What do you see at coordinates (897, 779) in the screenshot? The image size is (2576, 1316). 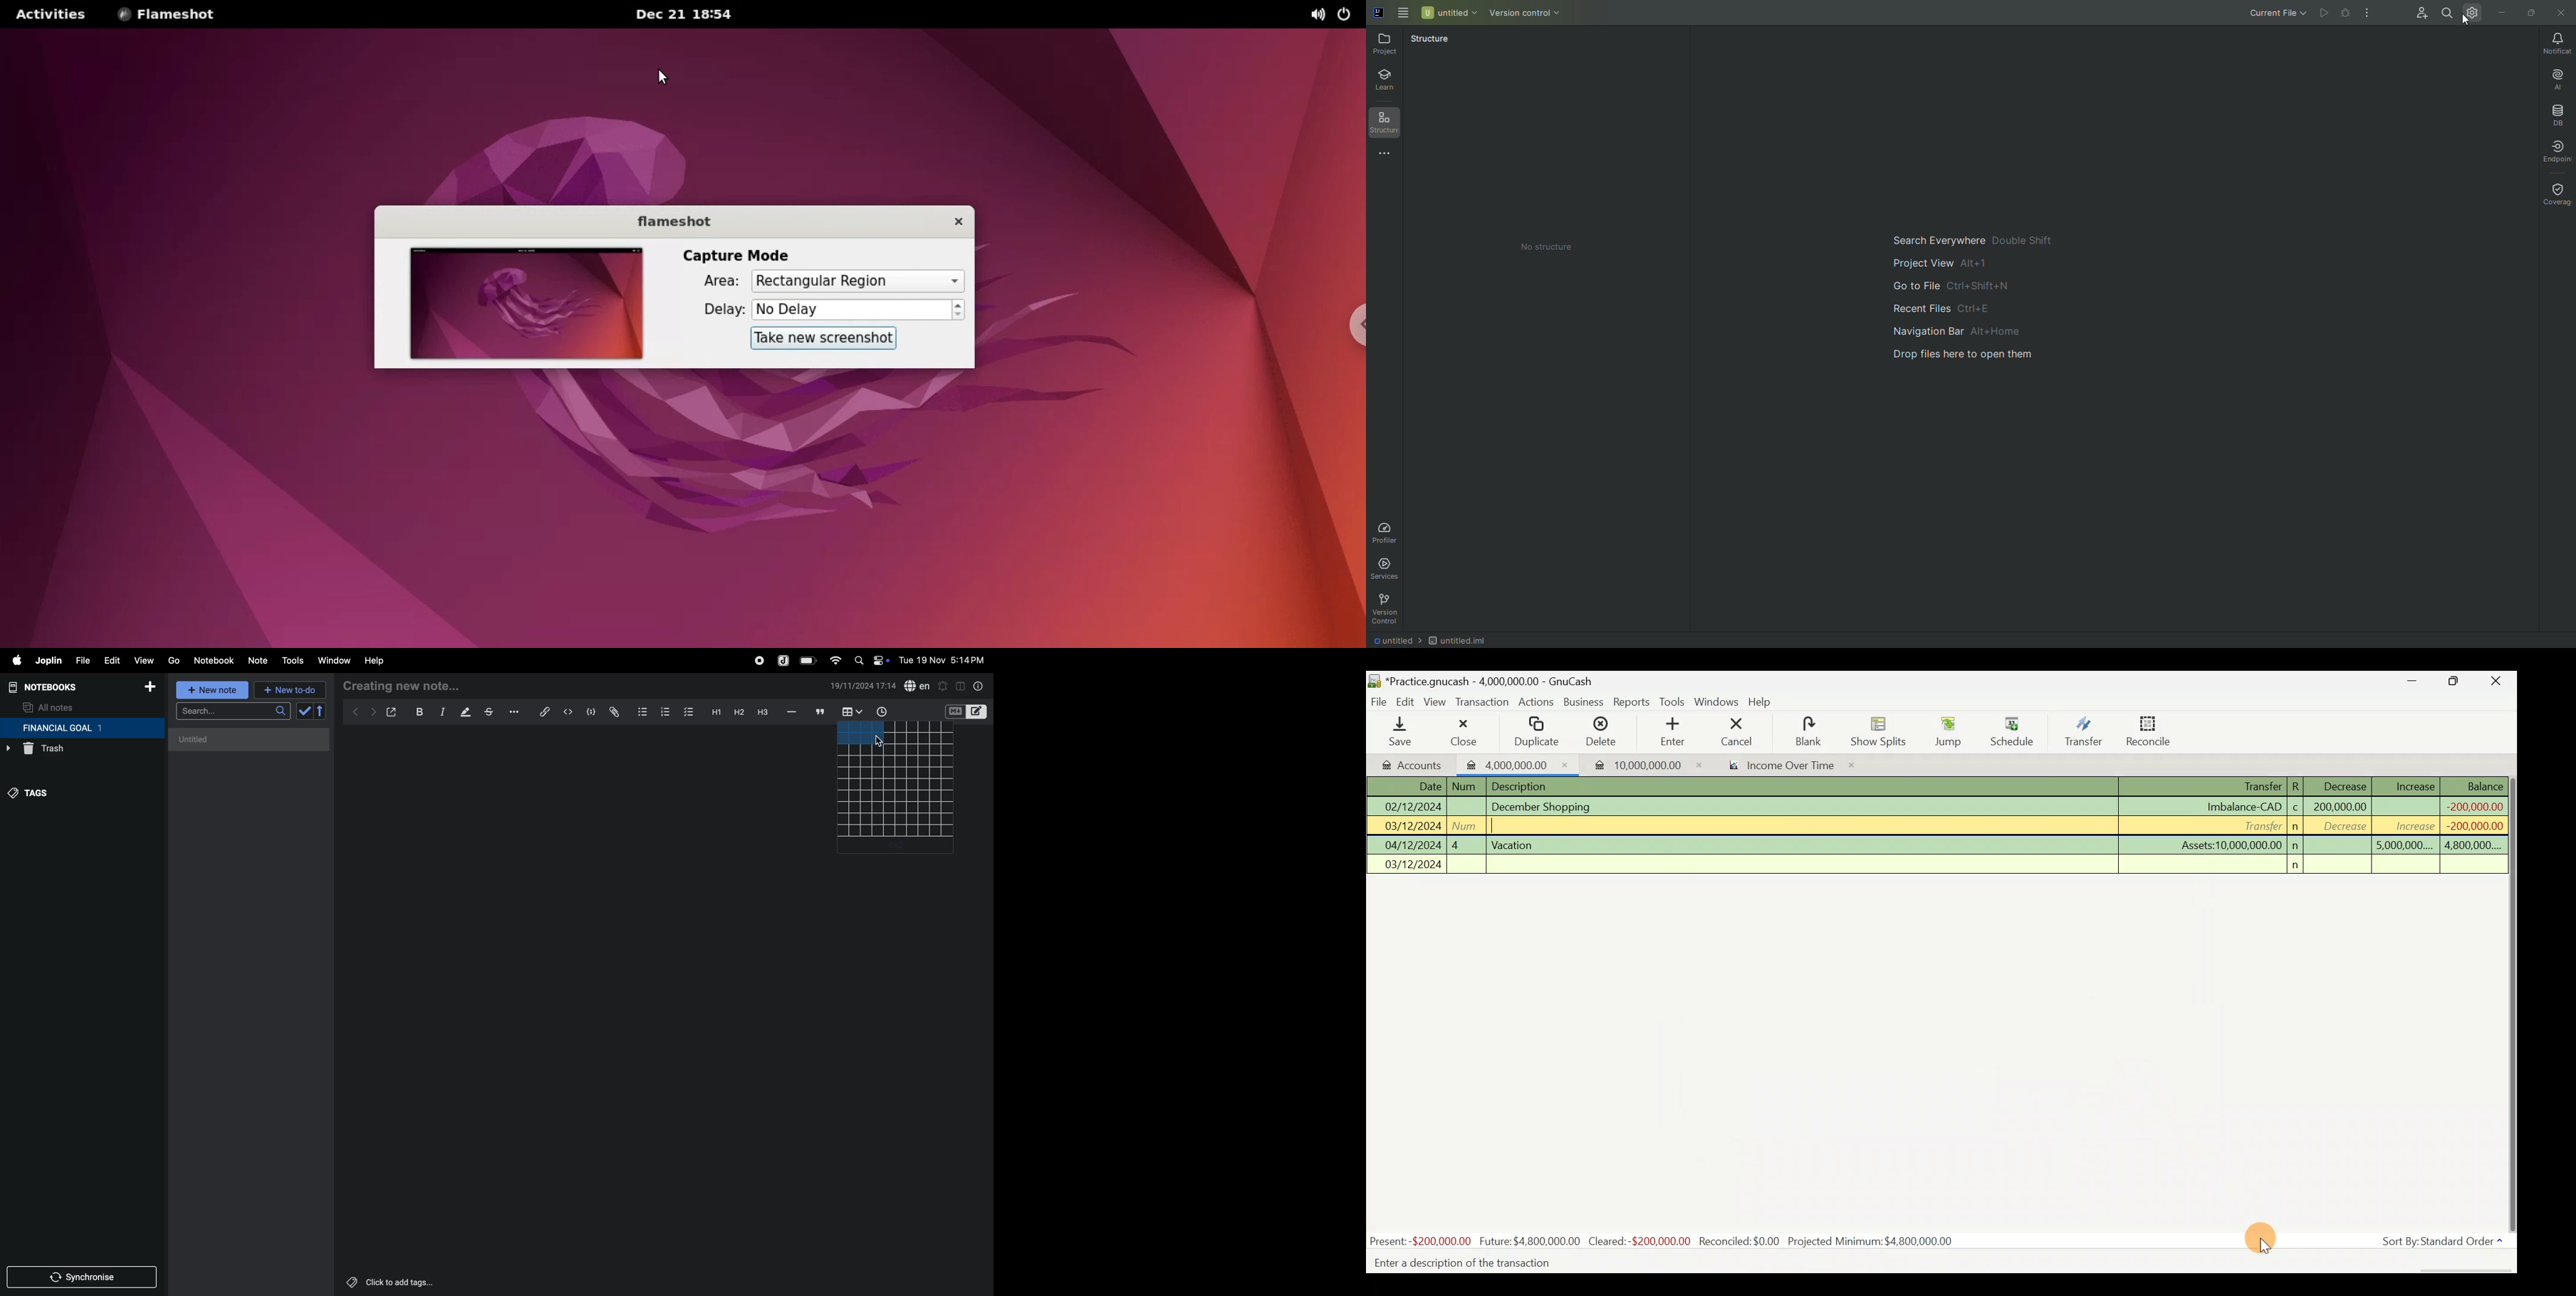 I see `table matrix` at bounding box center [897, 779].